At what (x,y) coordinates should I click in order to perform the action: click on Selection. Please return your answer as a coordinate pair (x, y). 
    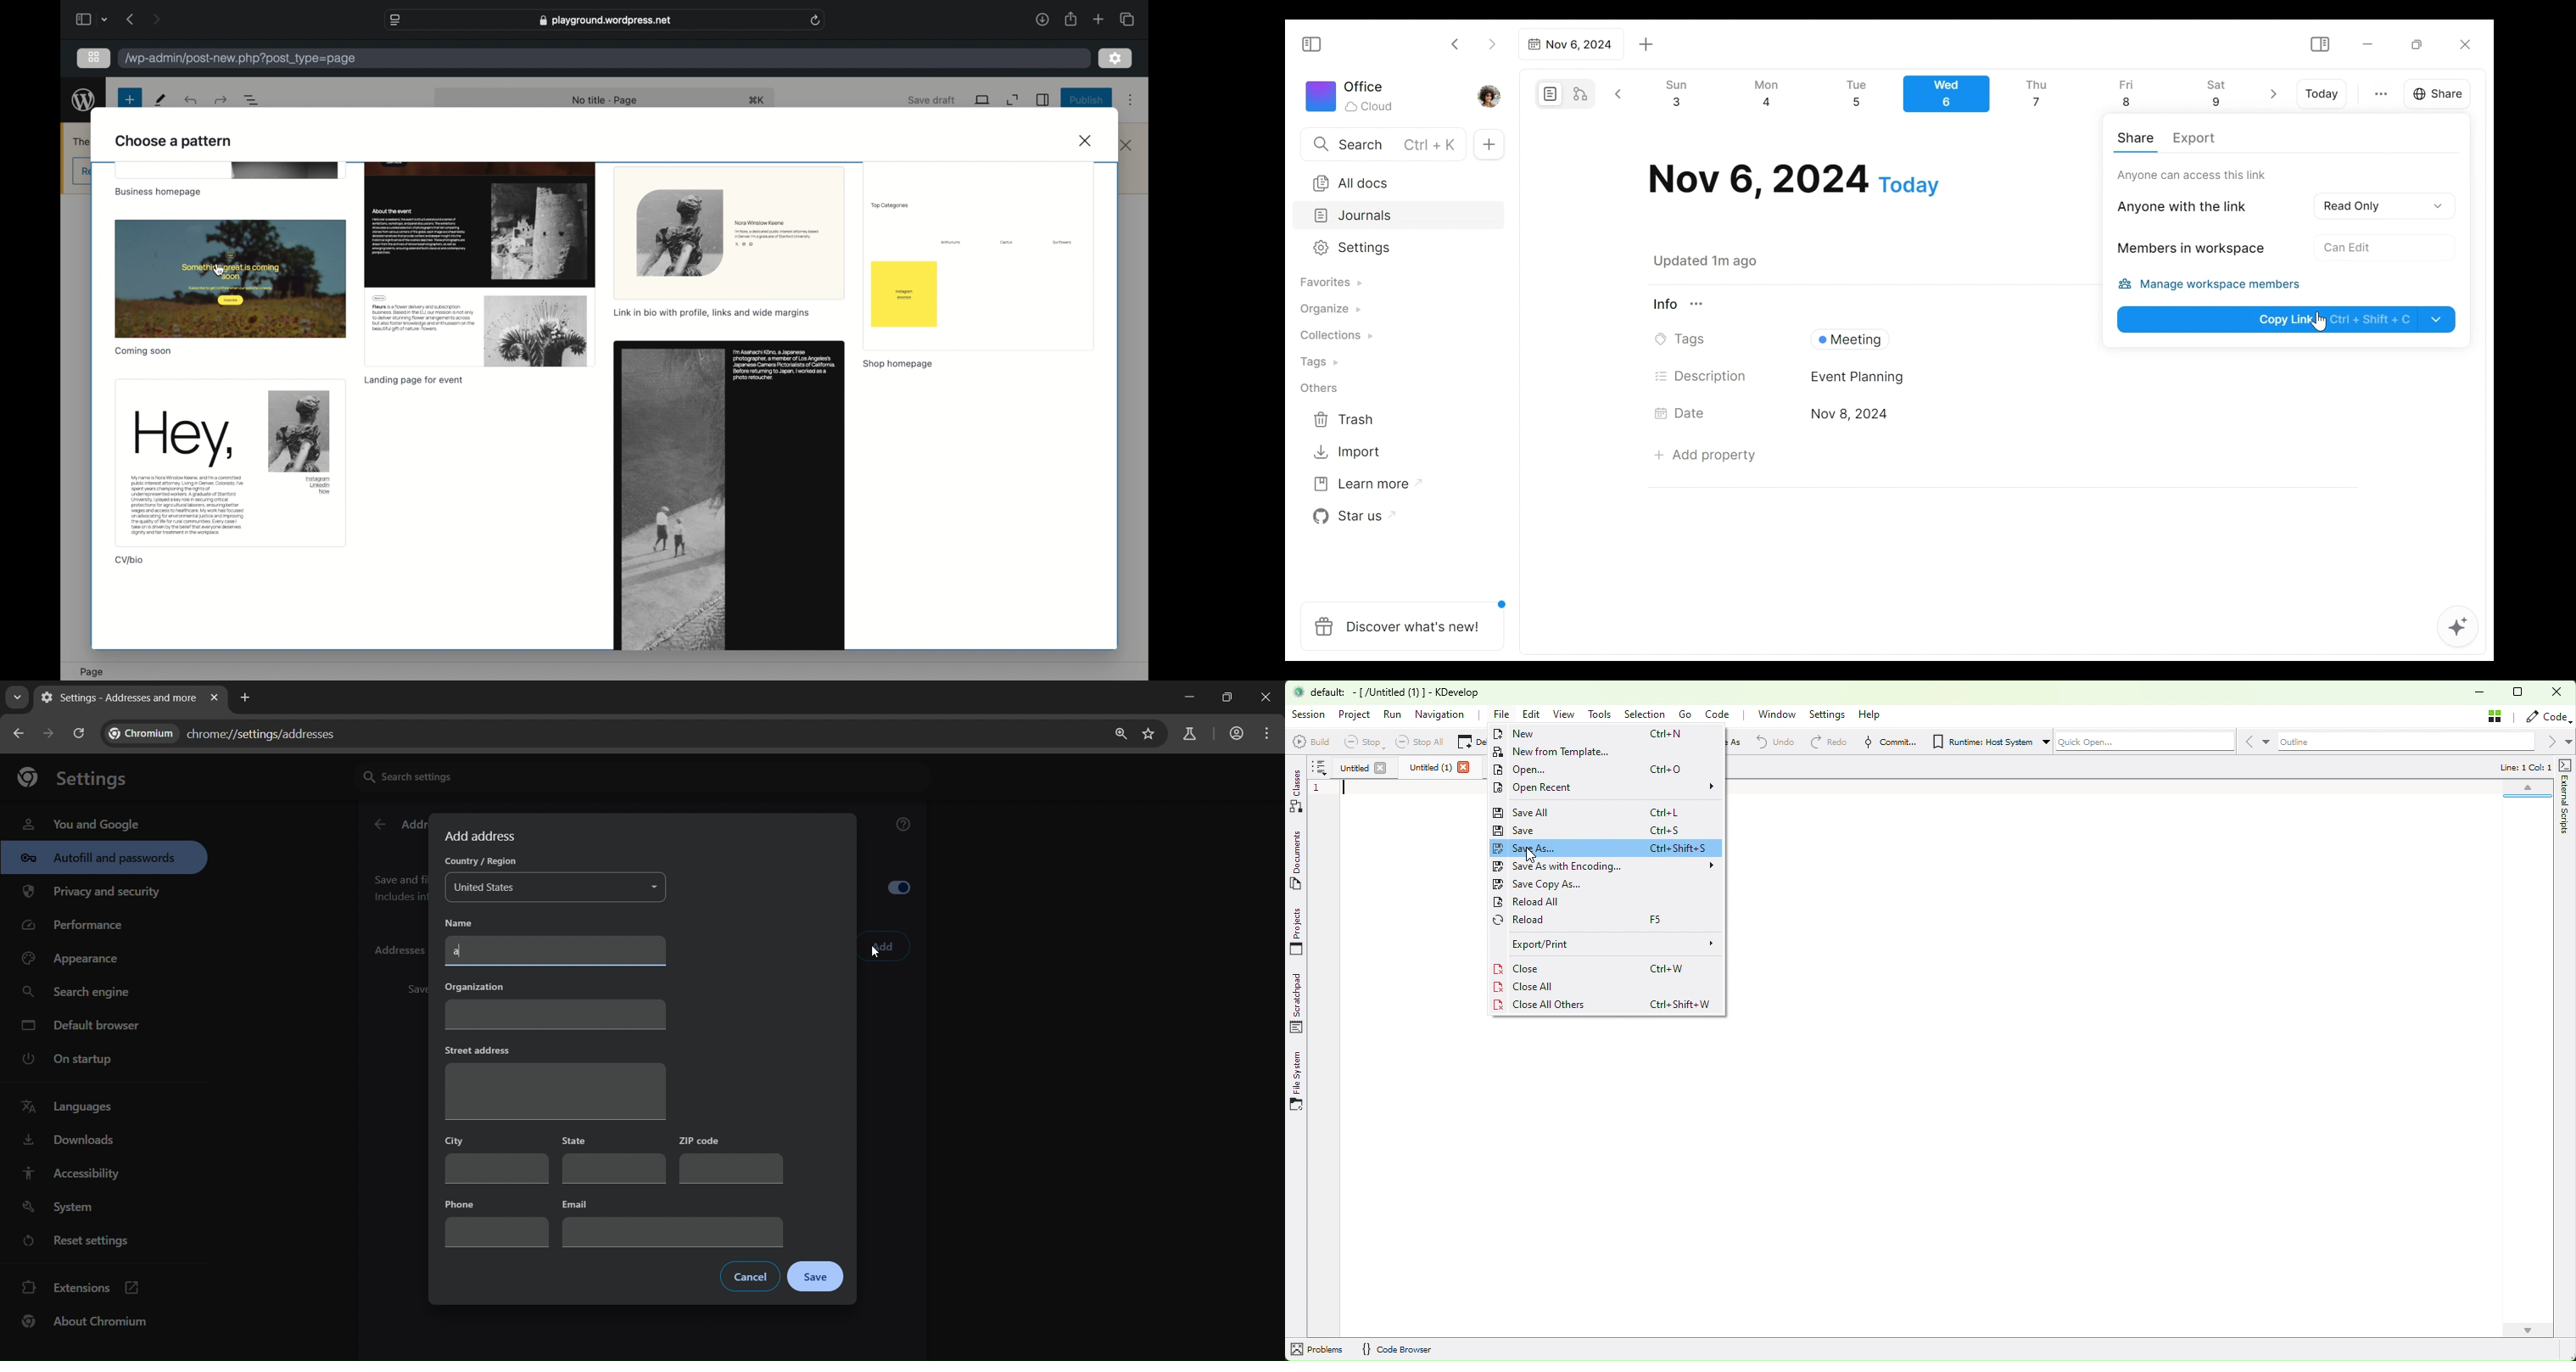
    Looking at the image, I should click on (1645, 713).